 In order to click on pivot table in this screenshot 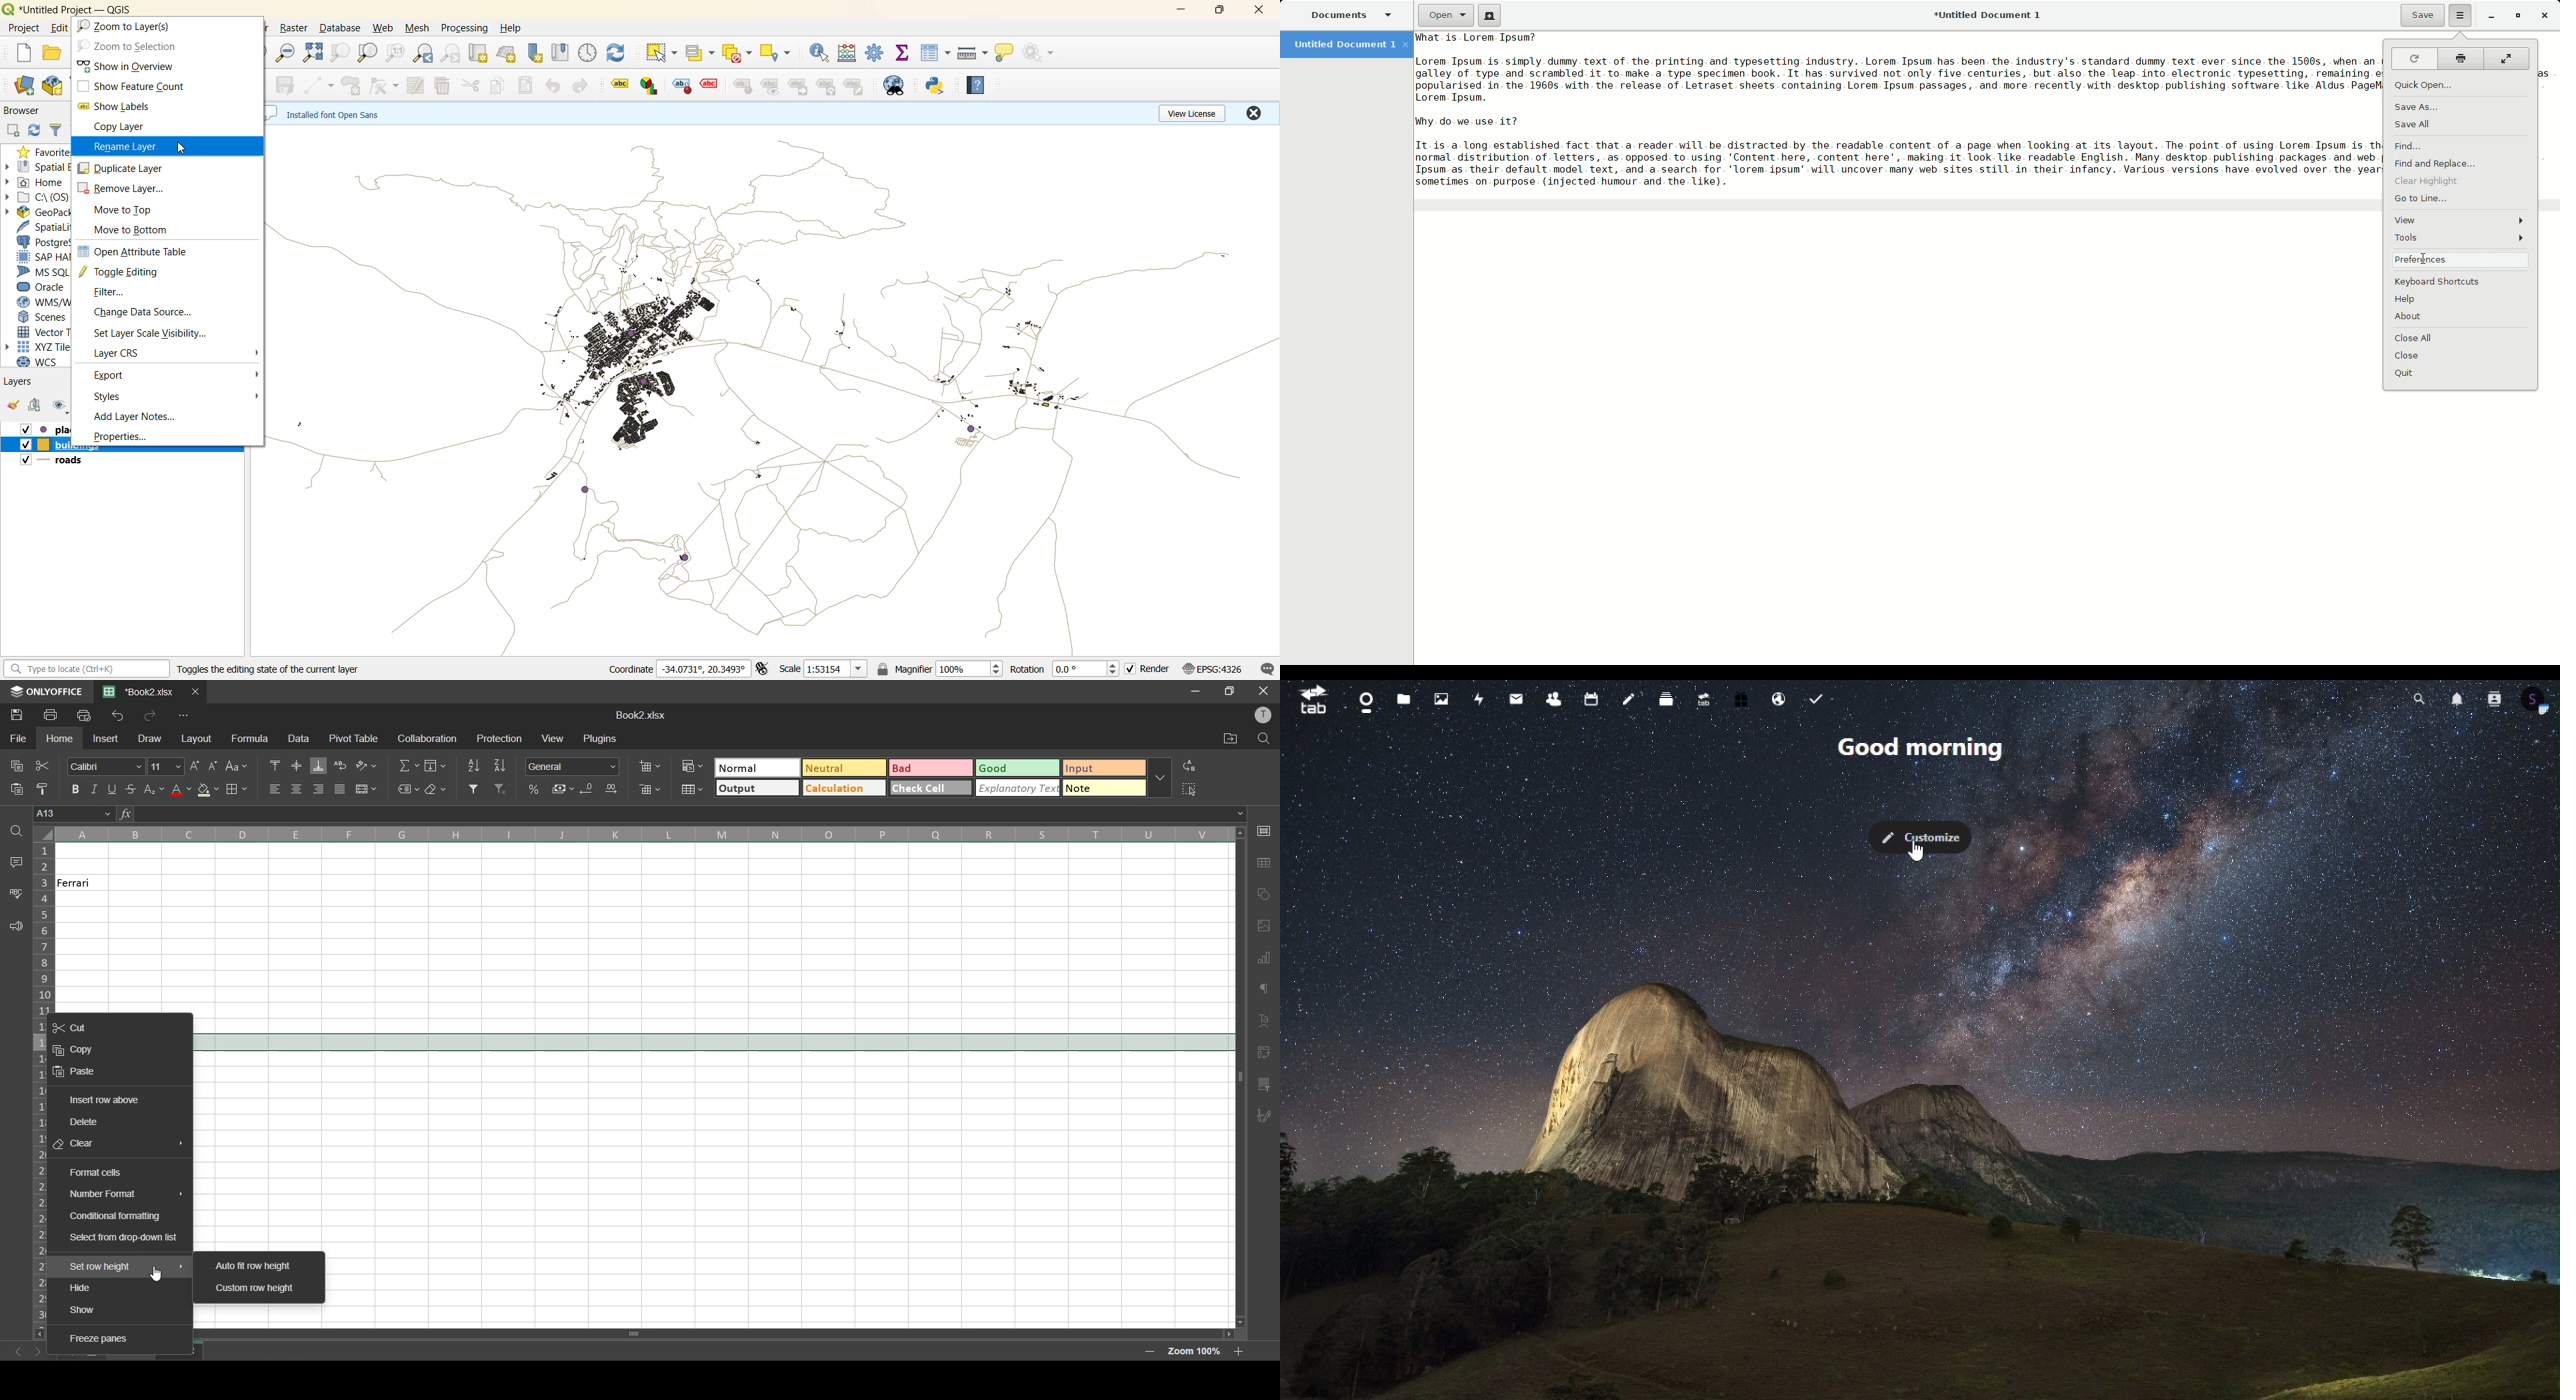, I will do `click(353, 738)`.